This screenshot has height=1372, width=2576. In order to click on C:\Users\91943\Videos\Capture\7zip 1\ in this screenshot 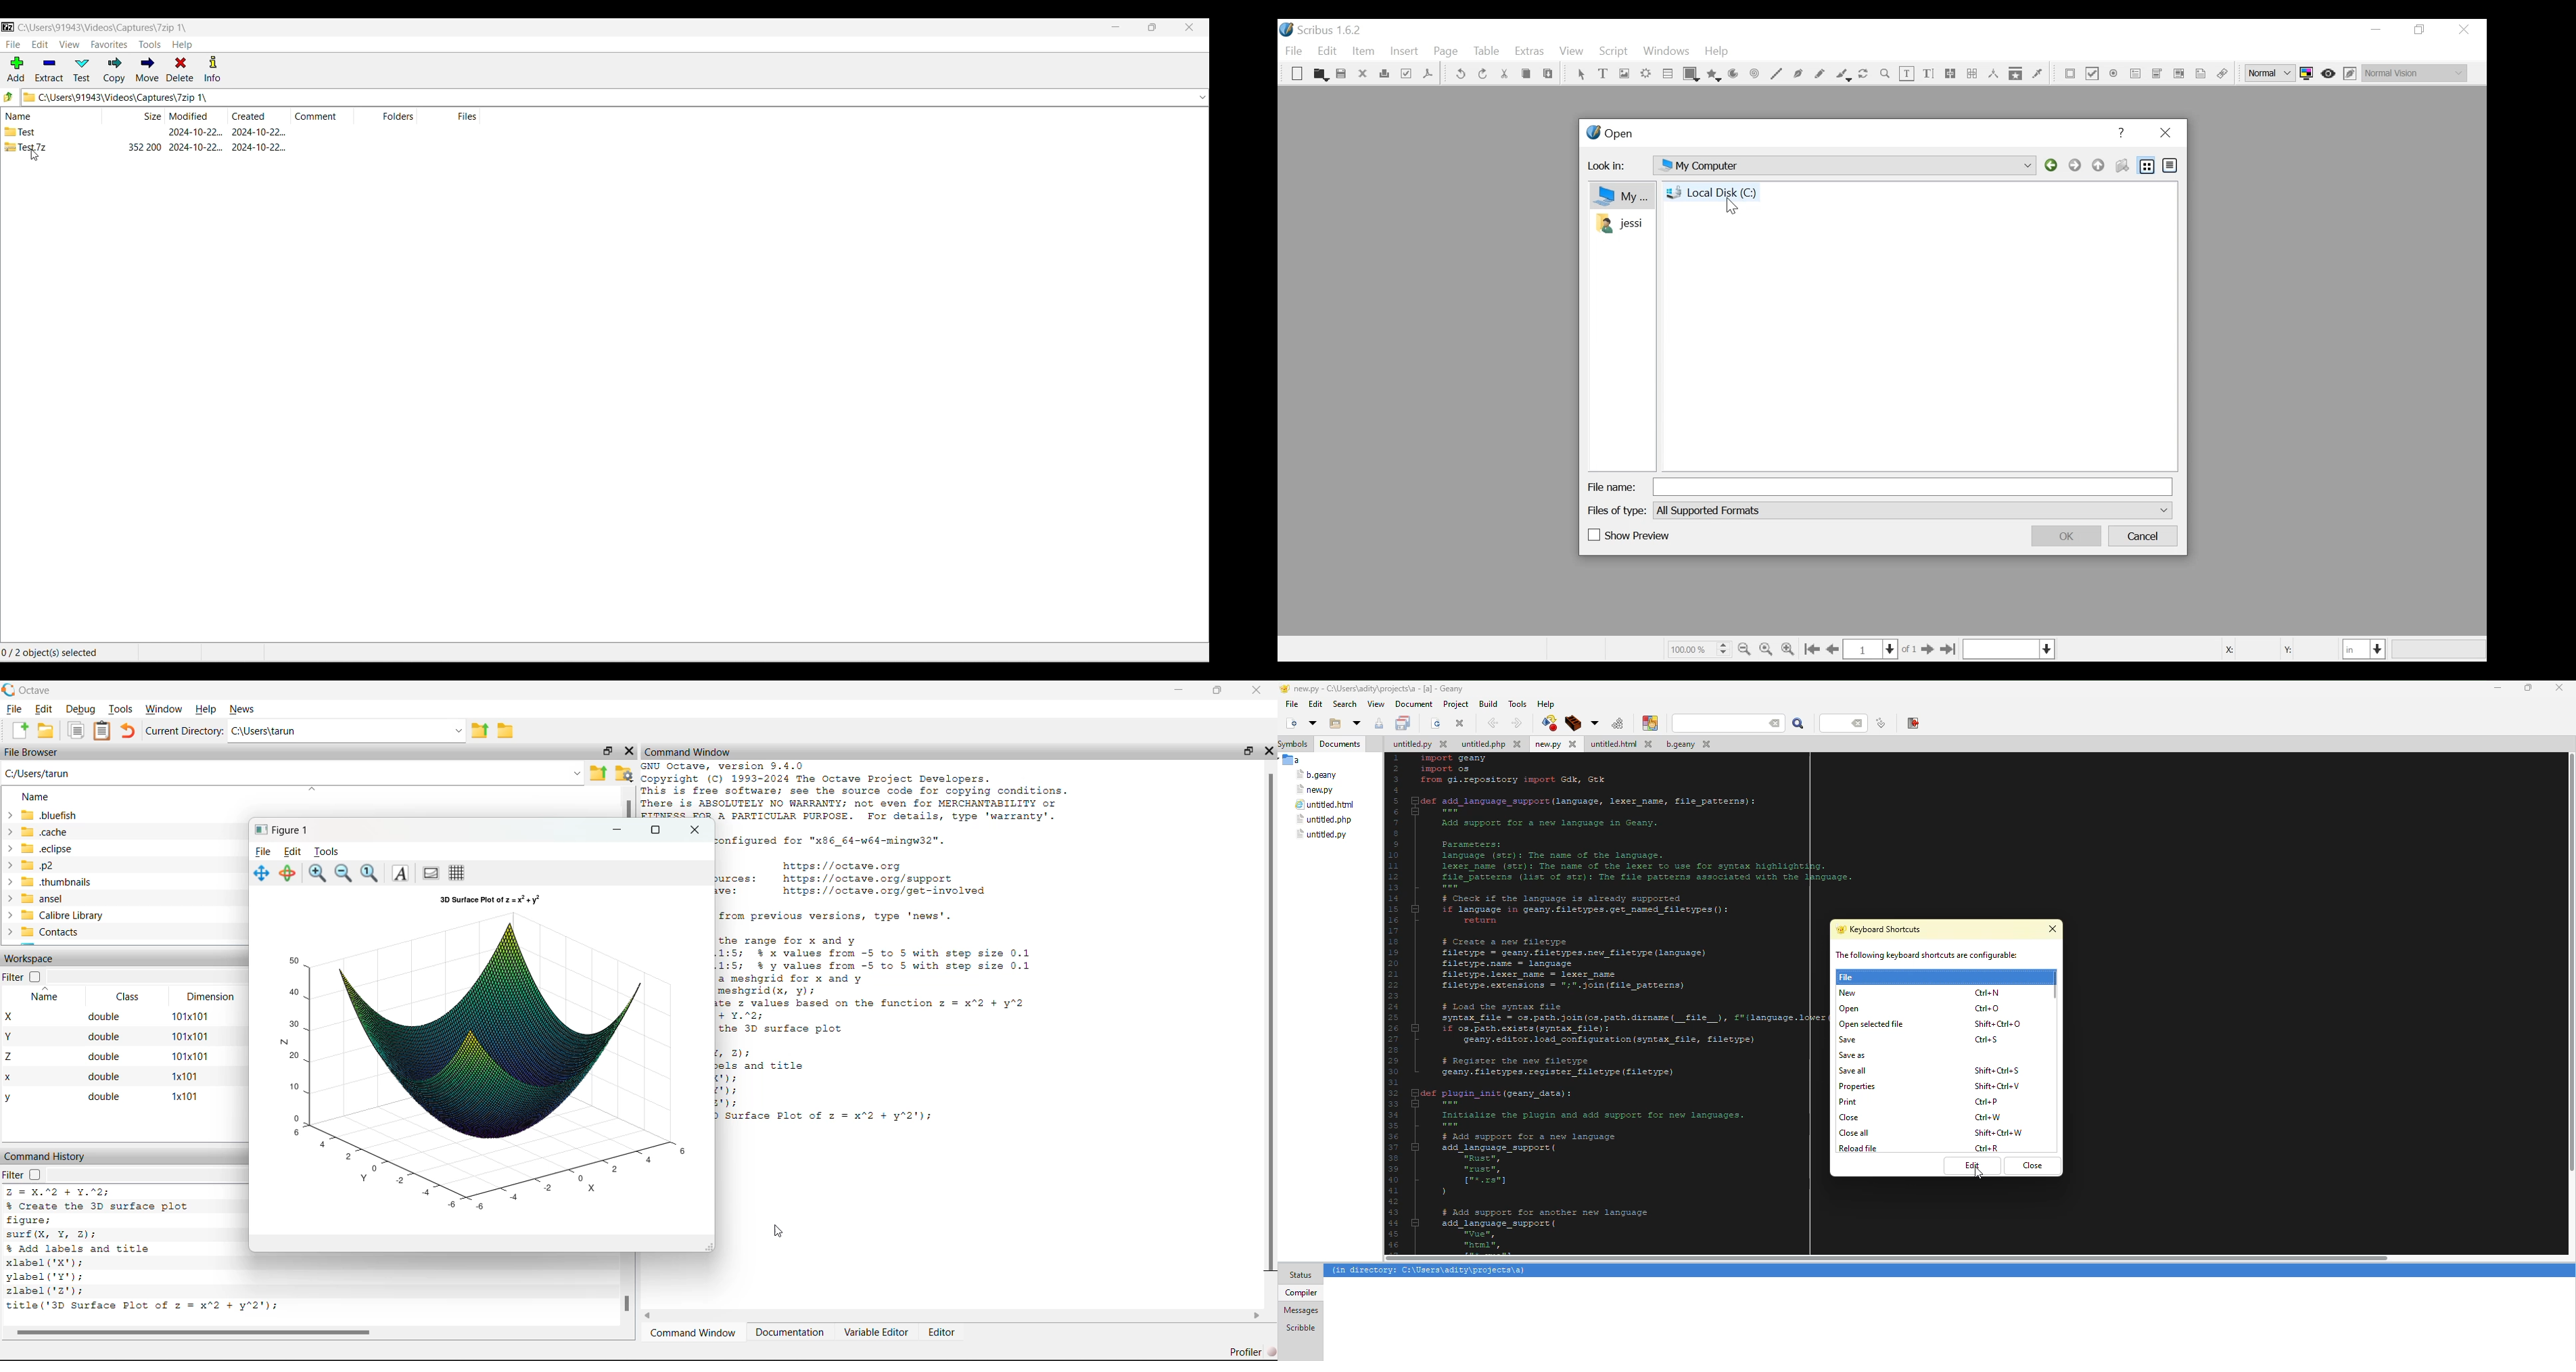, I will do `click(103, 27)`.